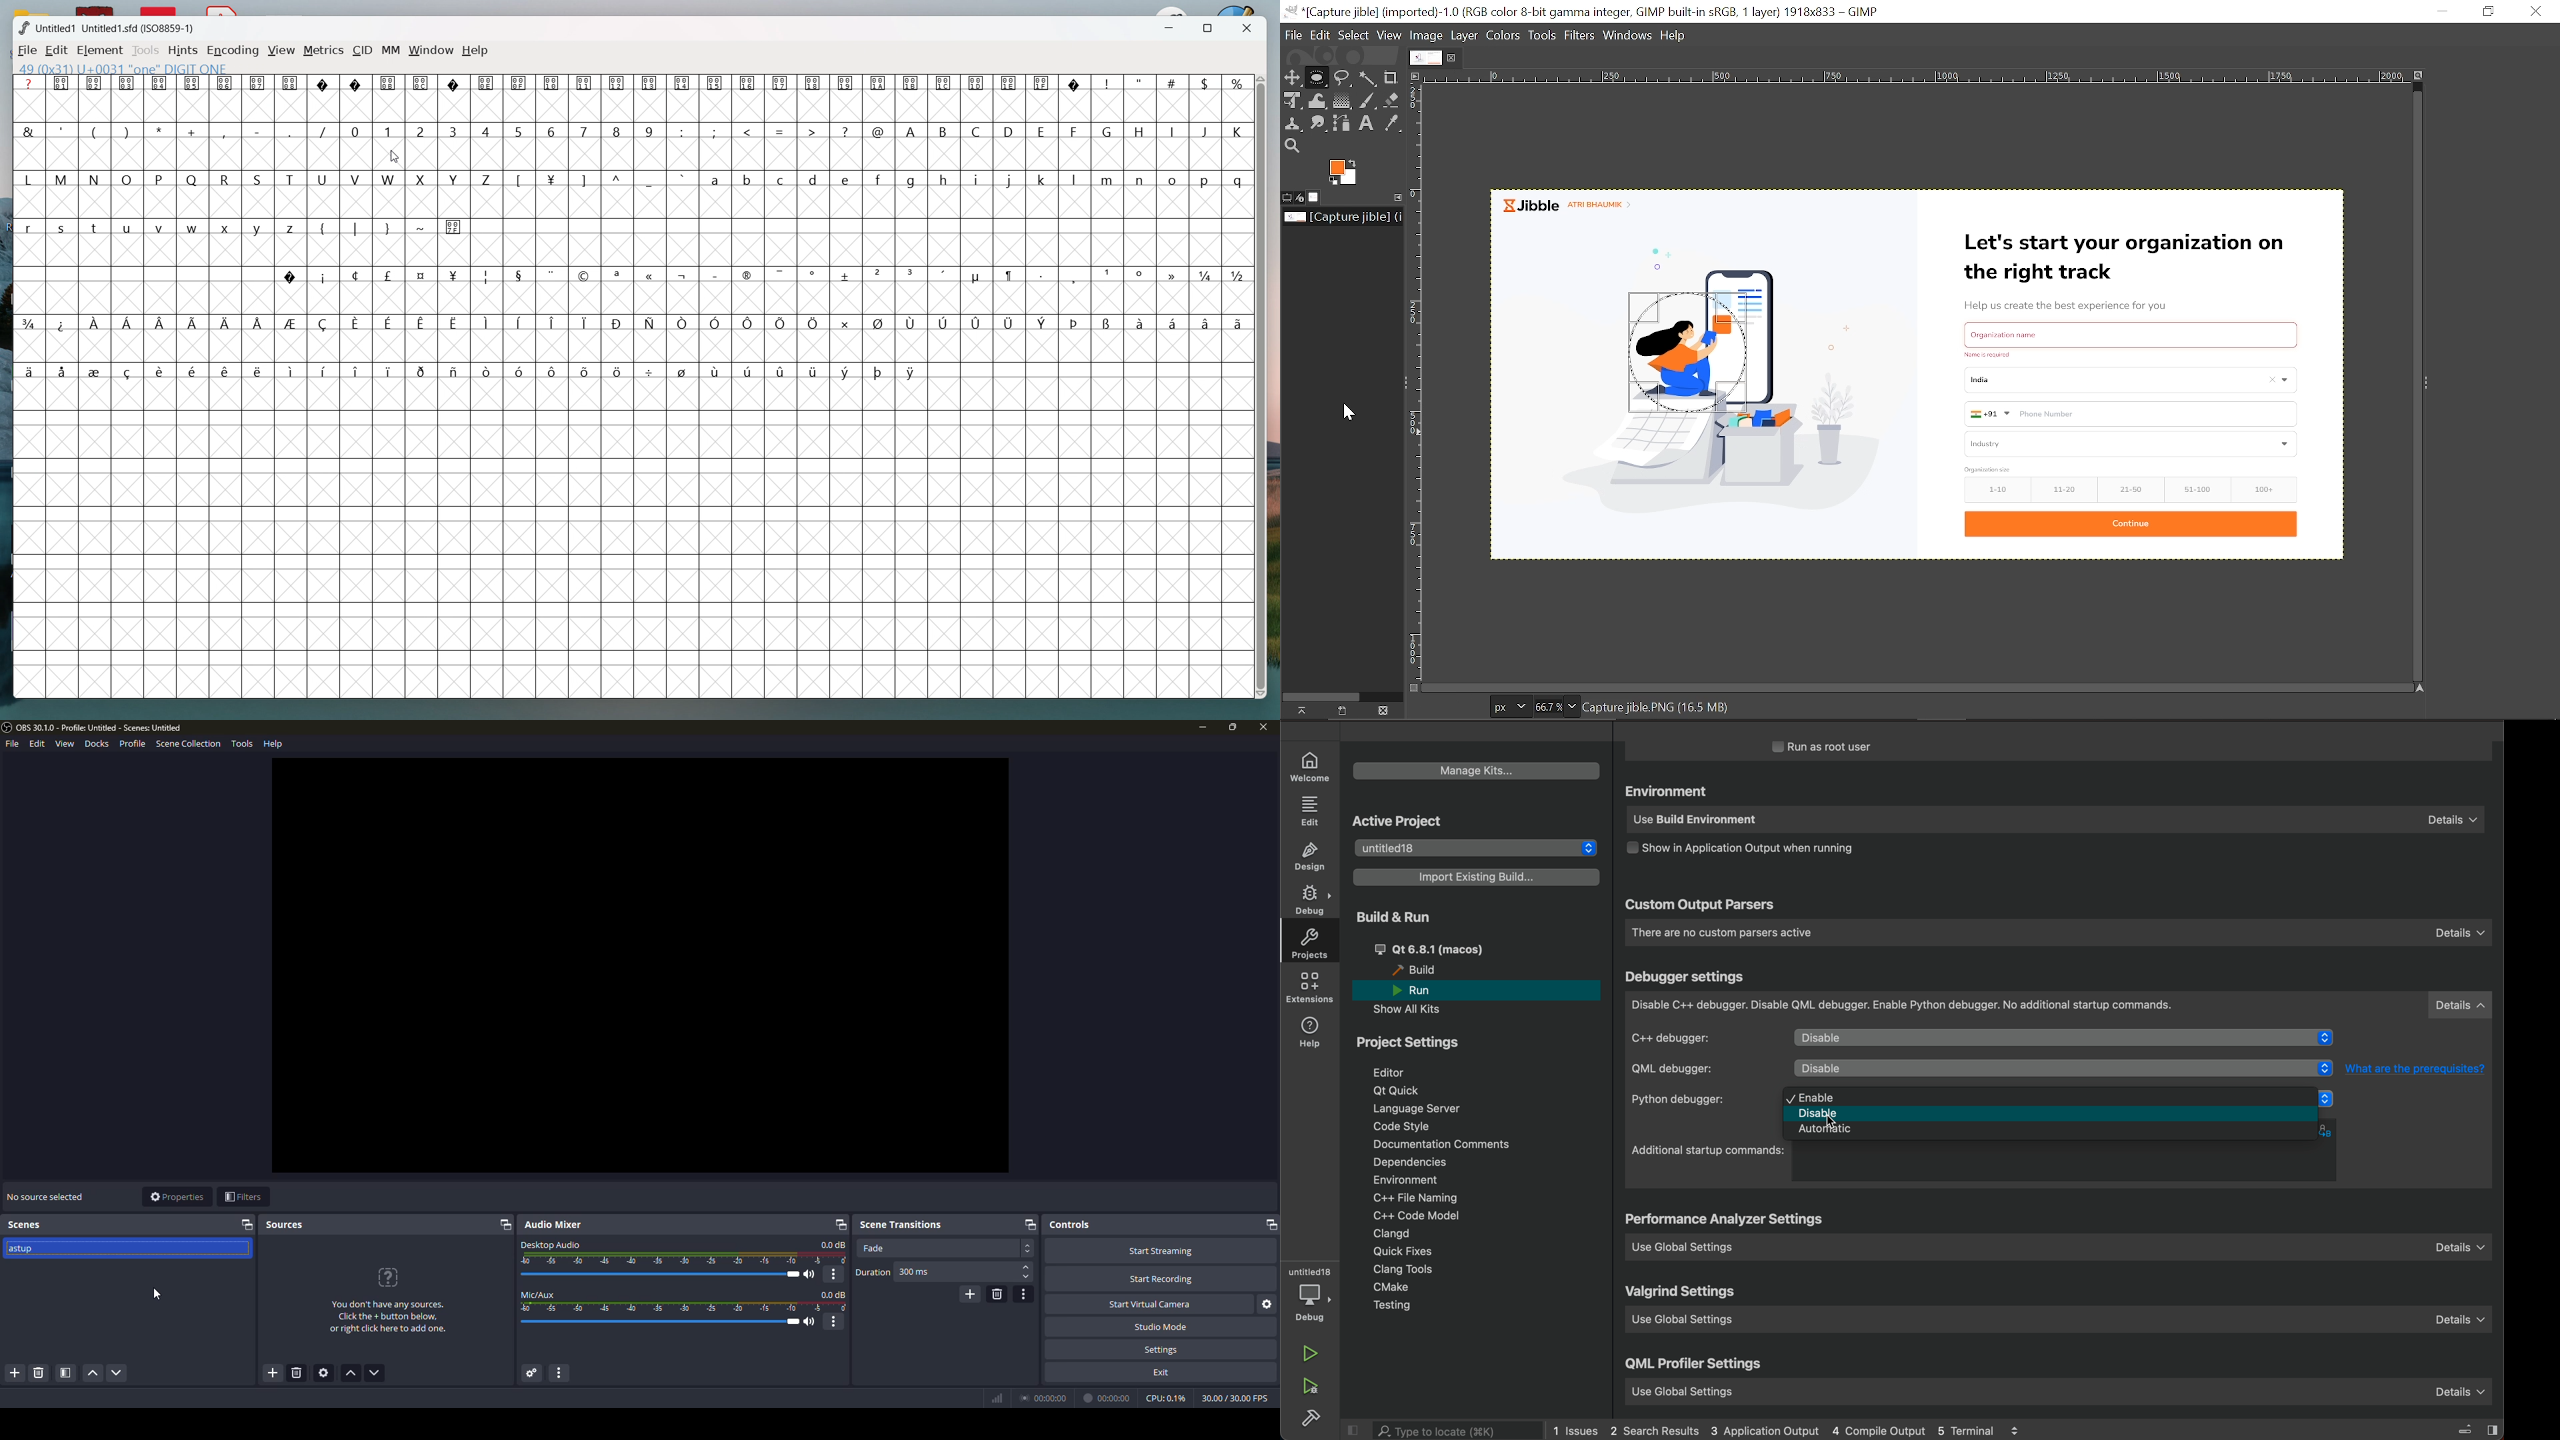  Describe the element at coordinates (1269, 1225) in the screenshot. I see `expand` at that location.